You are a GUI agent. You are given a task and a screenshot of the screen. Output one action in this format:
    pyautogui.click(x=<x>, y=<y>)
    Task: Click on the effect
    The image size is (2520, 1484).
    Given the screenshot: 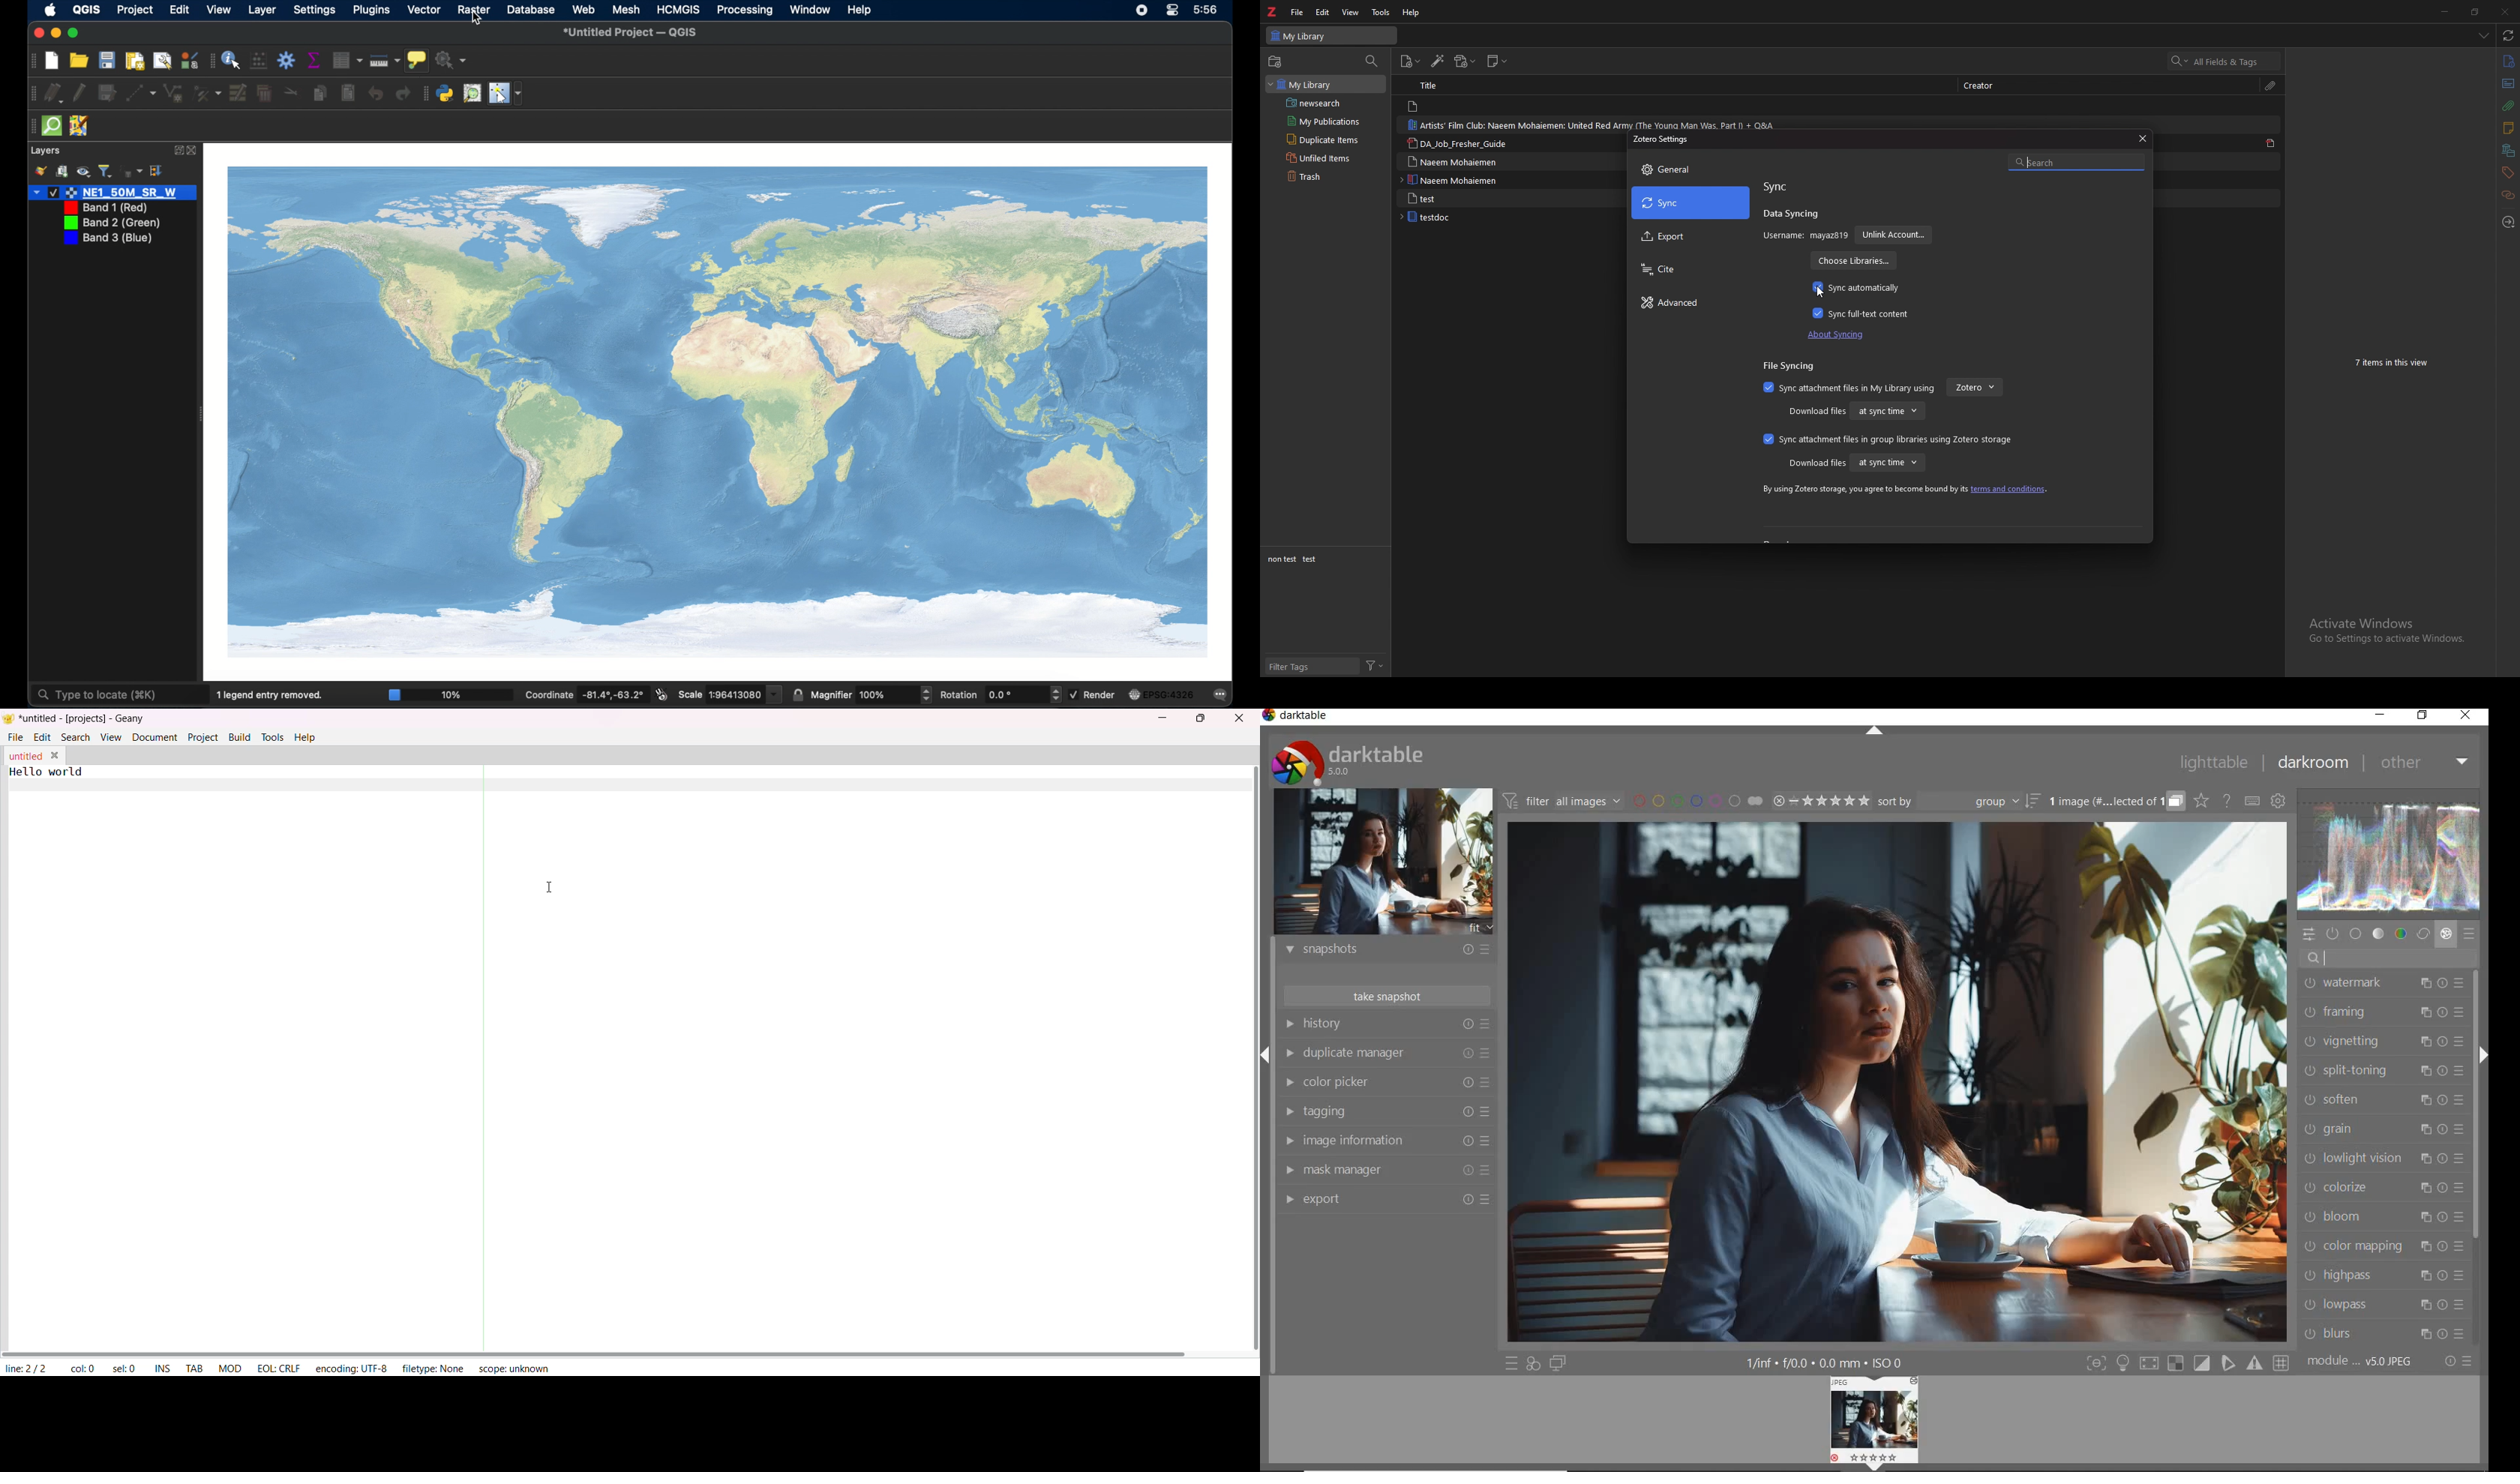 What is the action you would take?
    pyautogui.click(x=2446, y=933)
    